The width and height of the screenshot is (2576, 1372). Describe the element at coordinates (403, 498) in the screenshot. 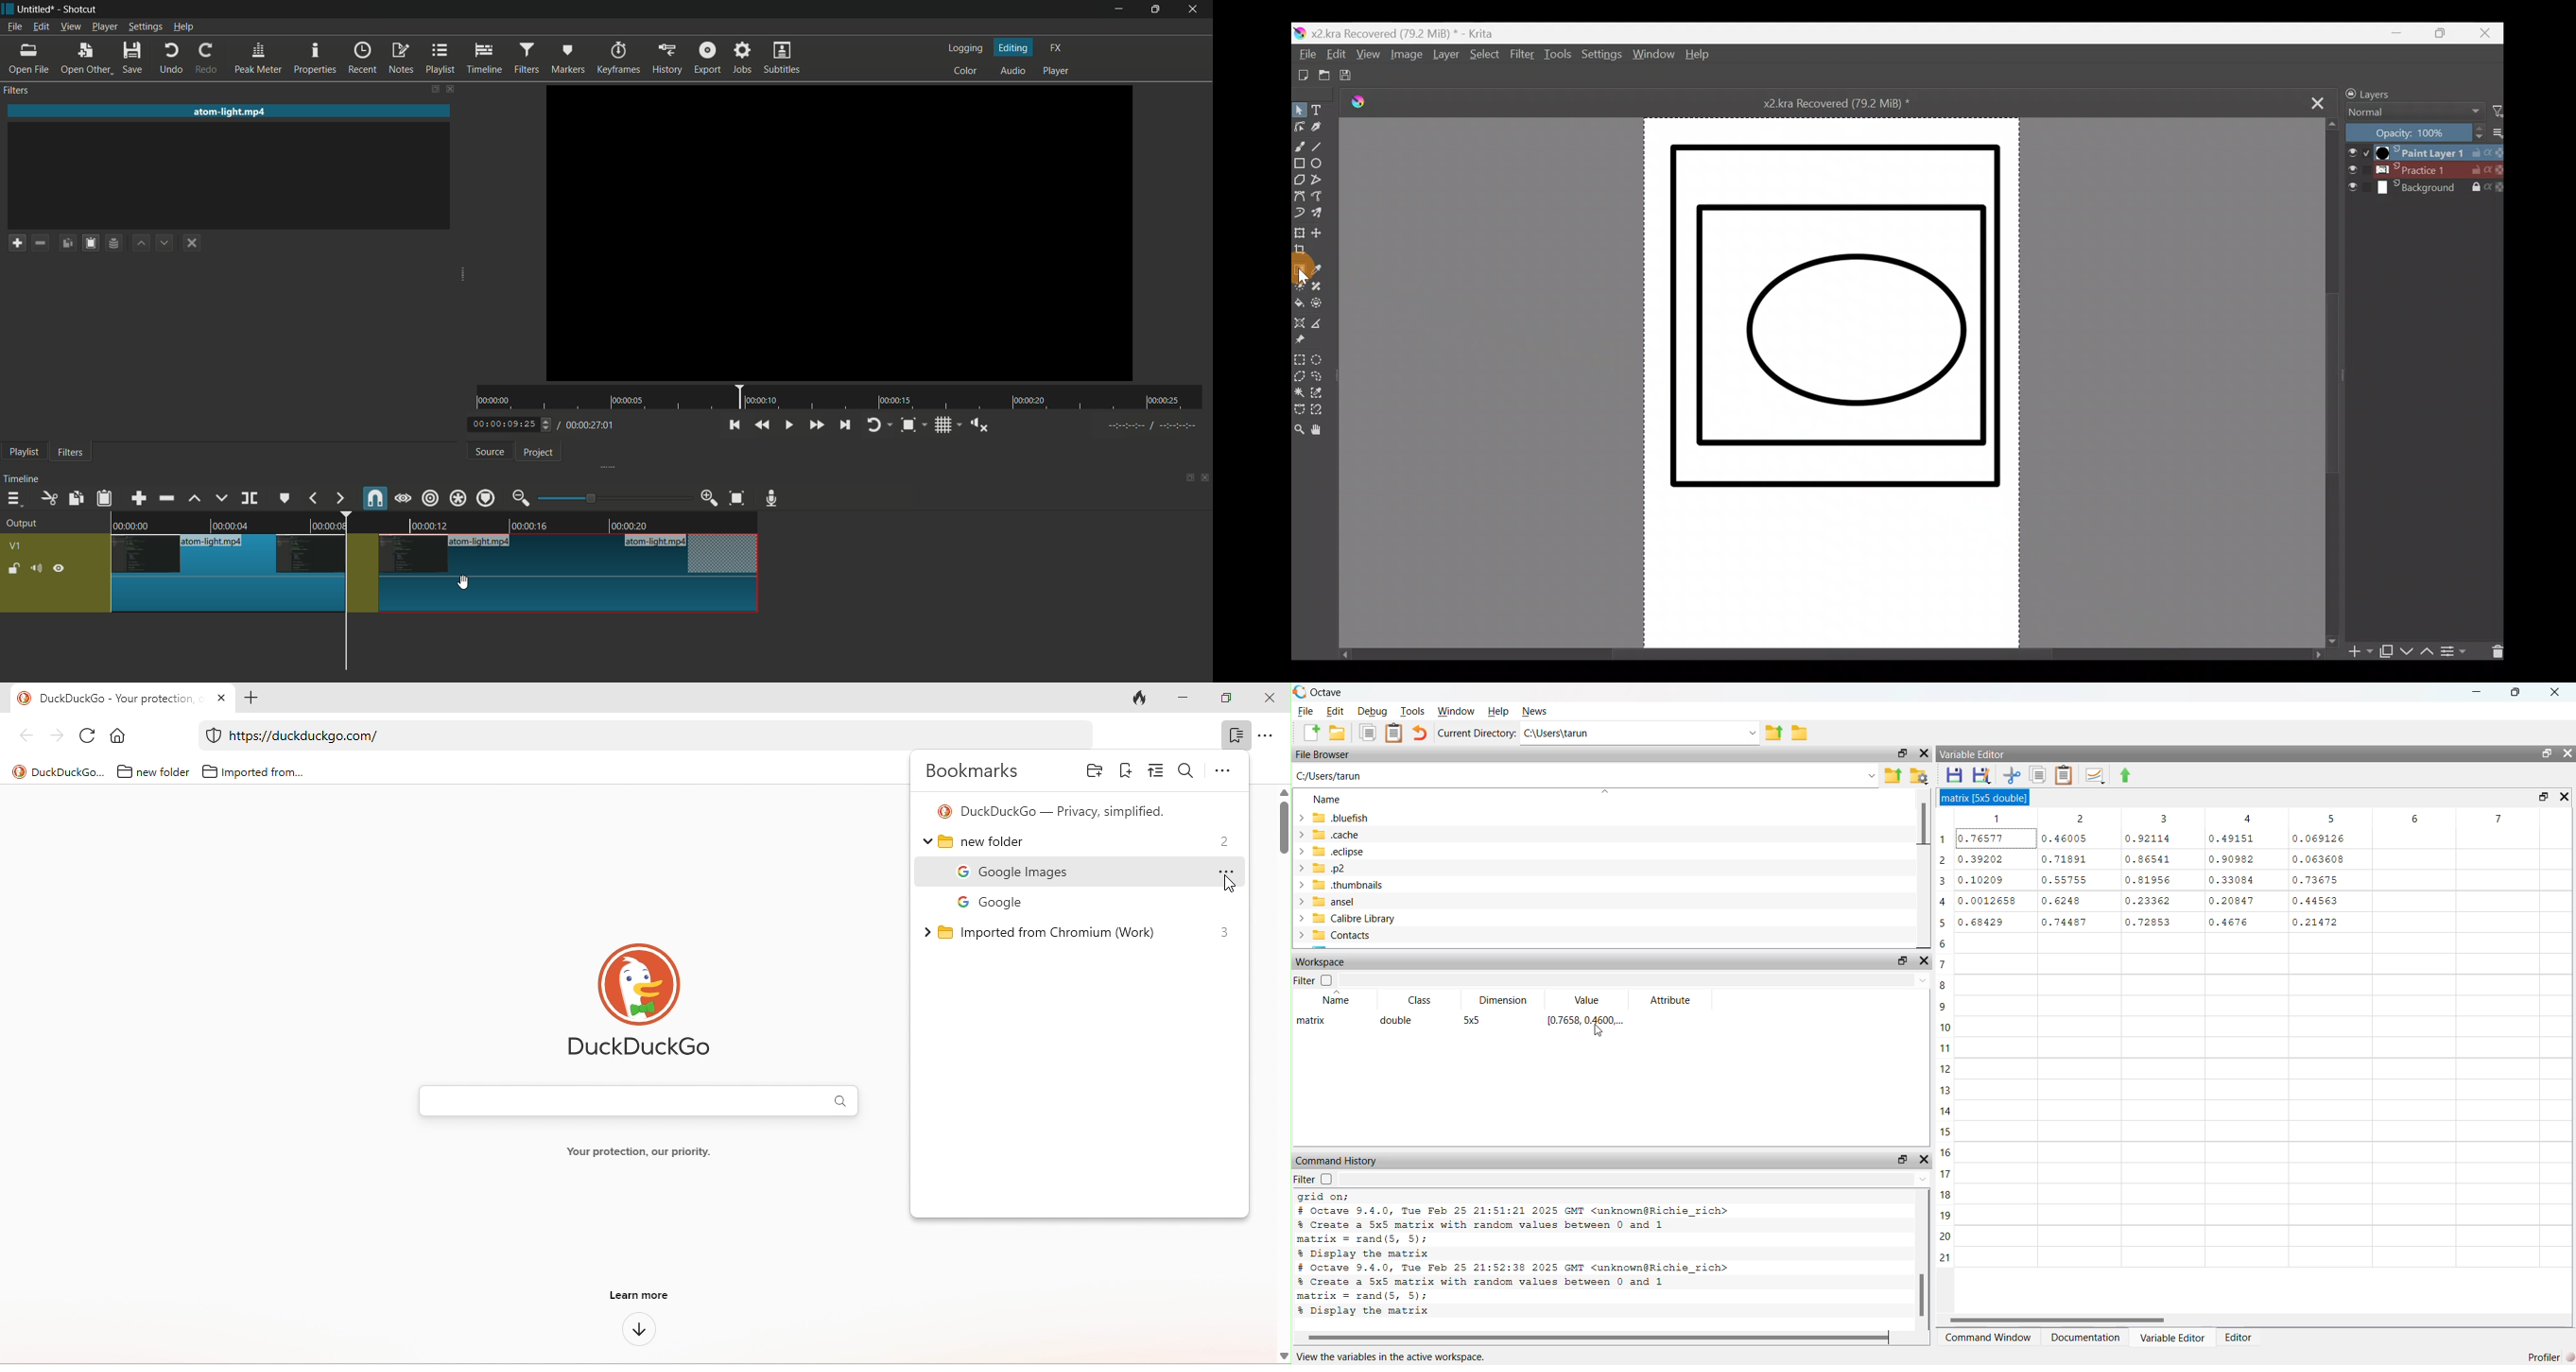

I see `scrub while dragging` at that location.